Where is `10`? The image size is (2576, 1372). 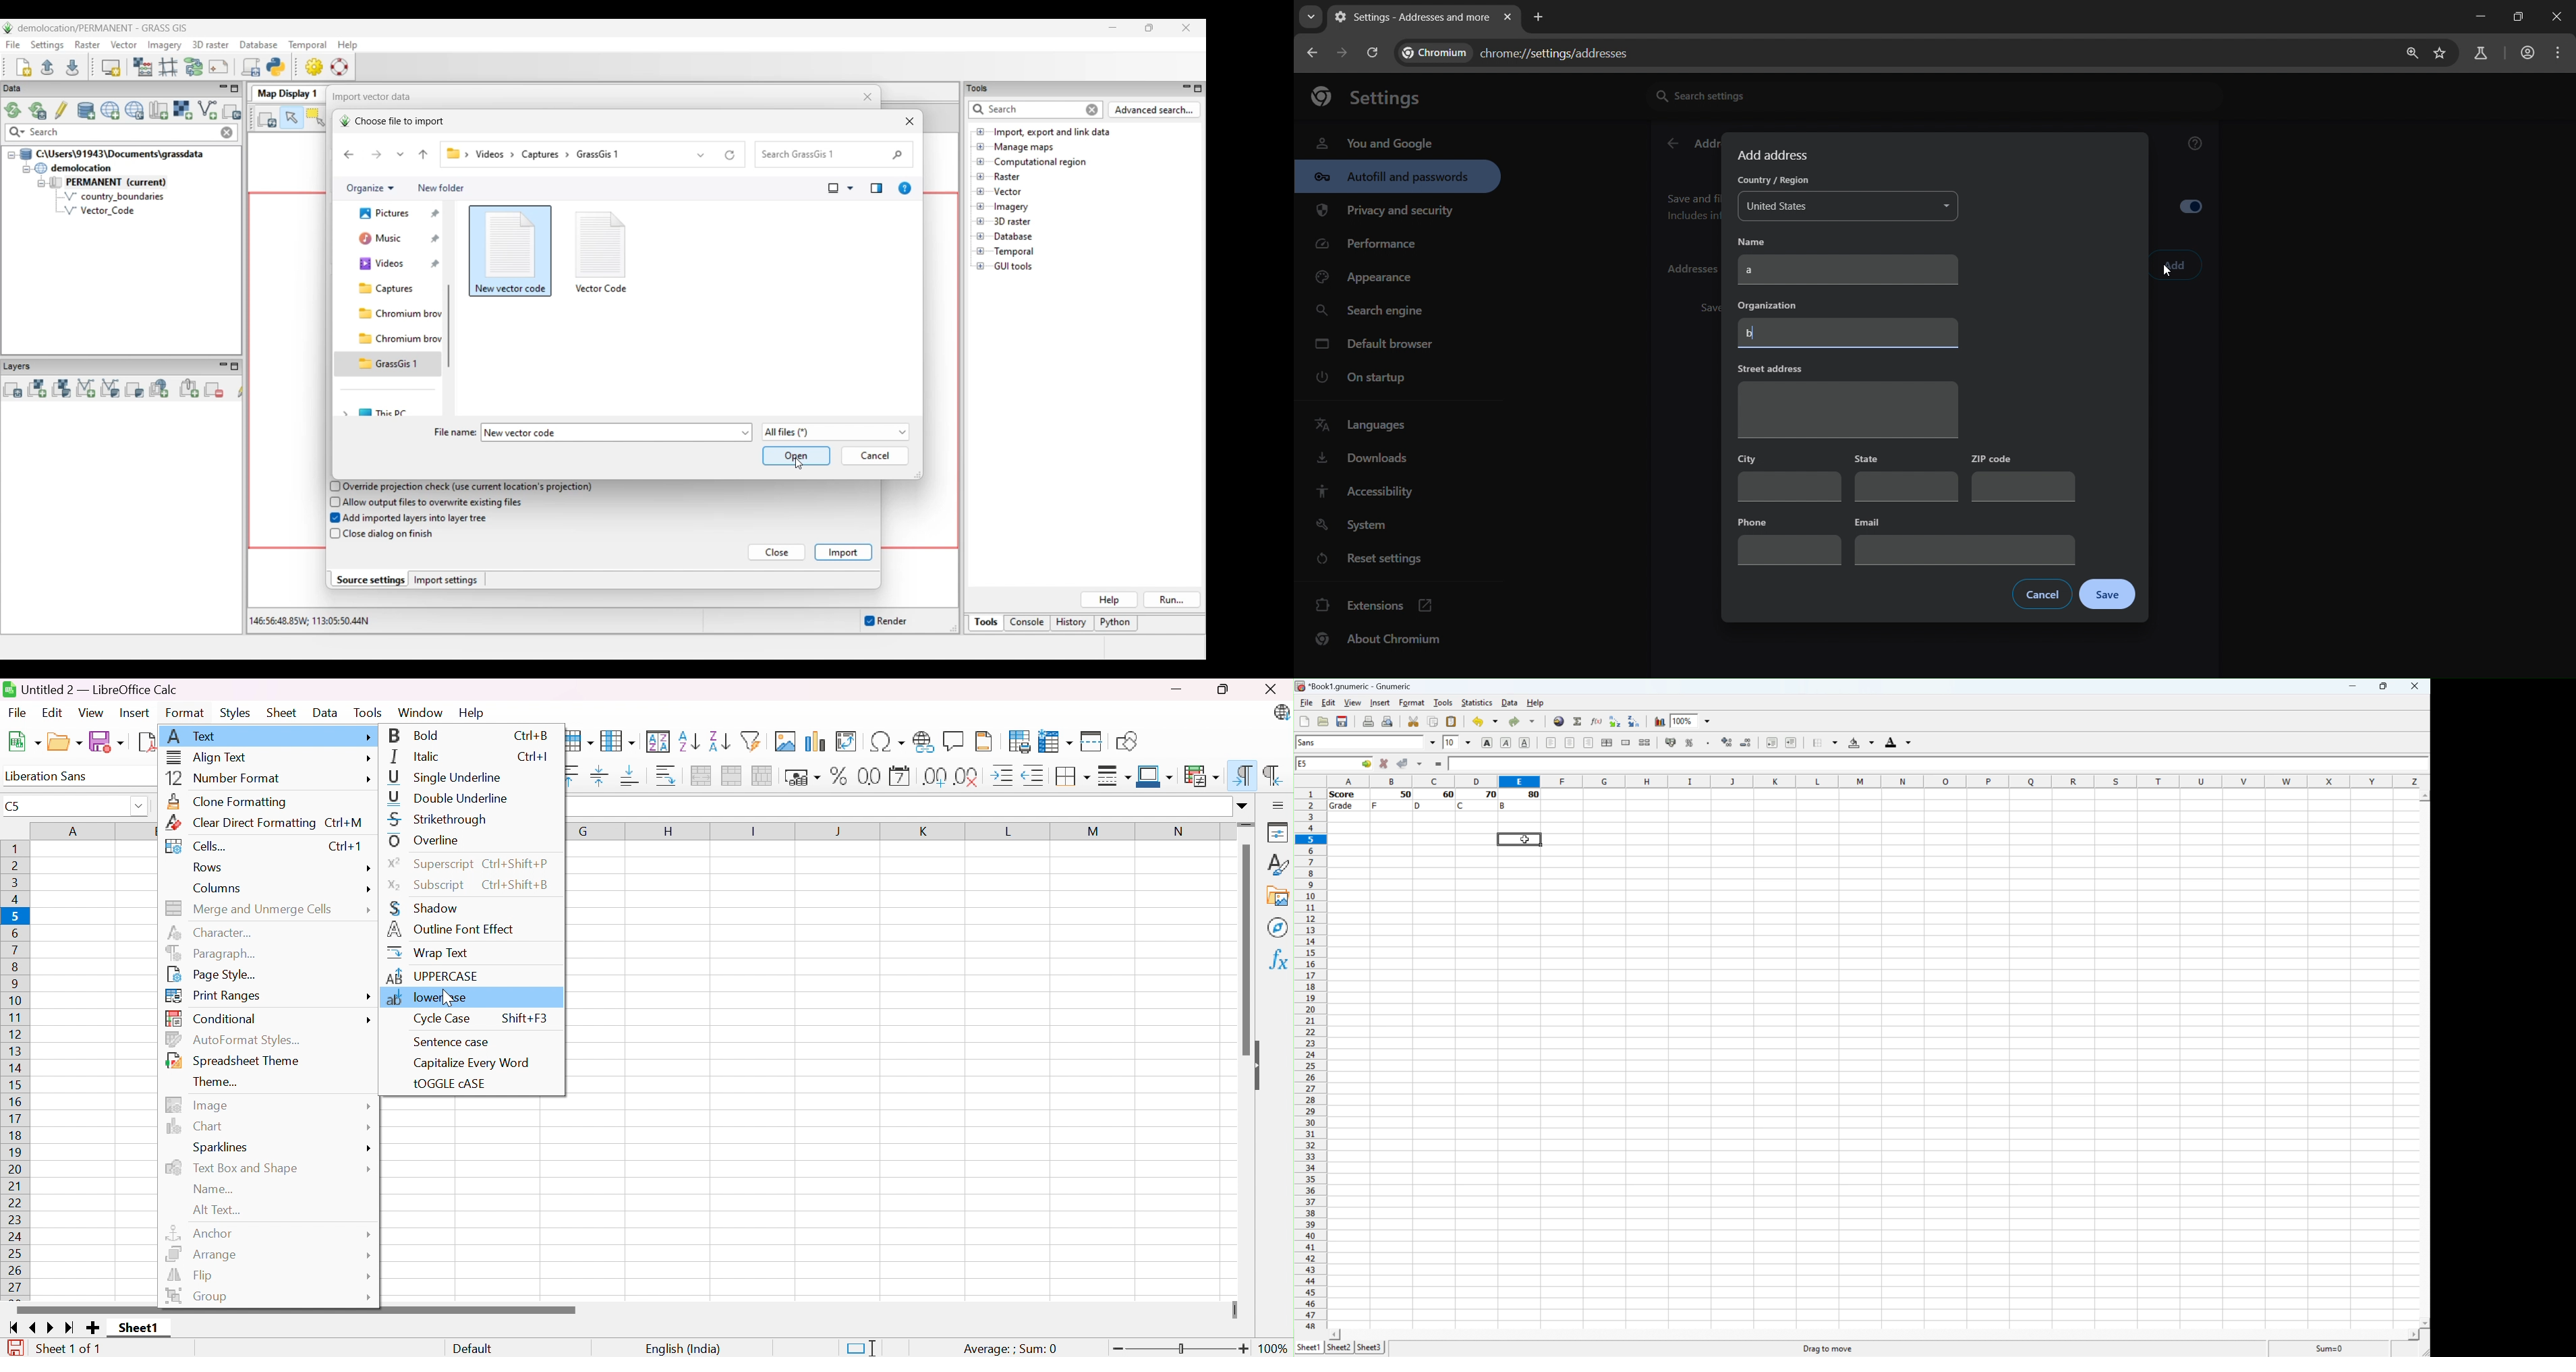
10 is located at coordinates (1447, 743).